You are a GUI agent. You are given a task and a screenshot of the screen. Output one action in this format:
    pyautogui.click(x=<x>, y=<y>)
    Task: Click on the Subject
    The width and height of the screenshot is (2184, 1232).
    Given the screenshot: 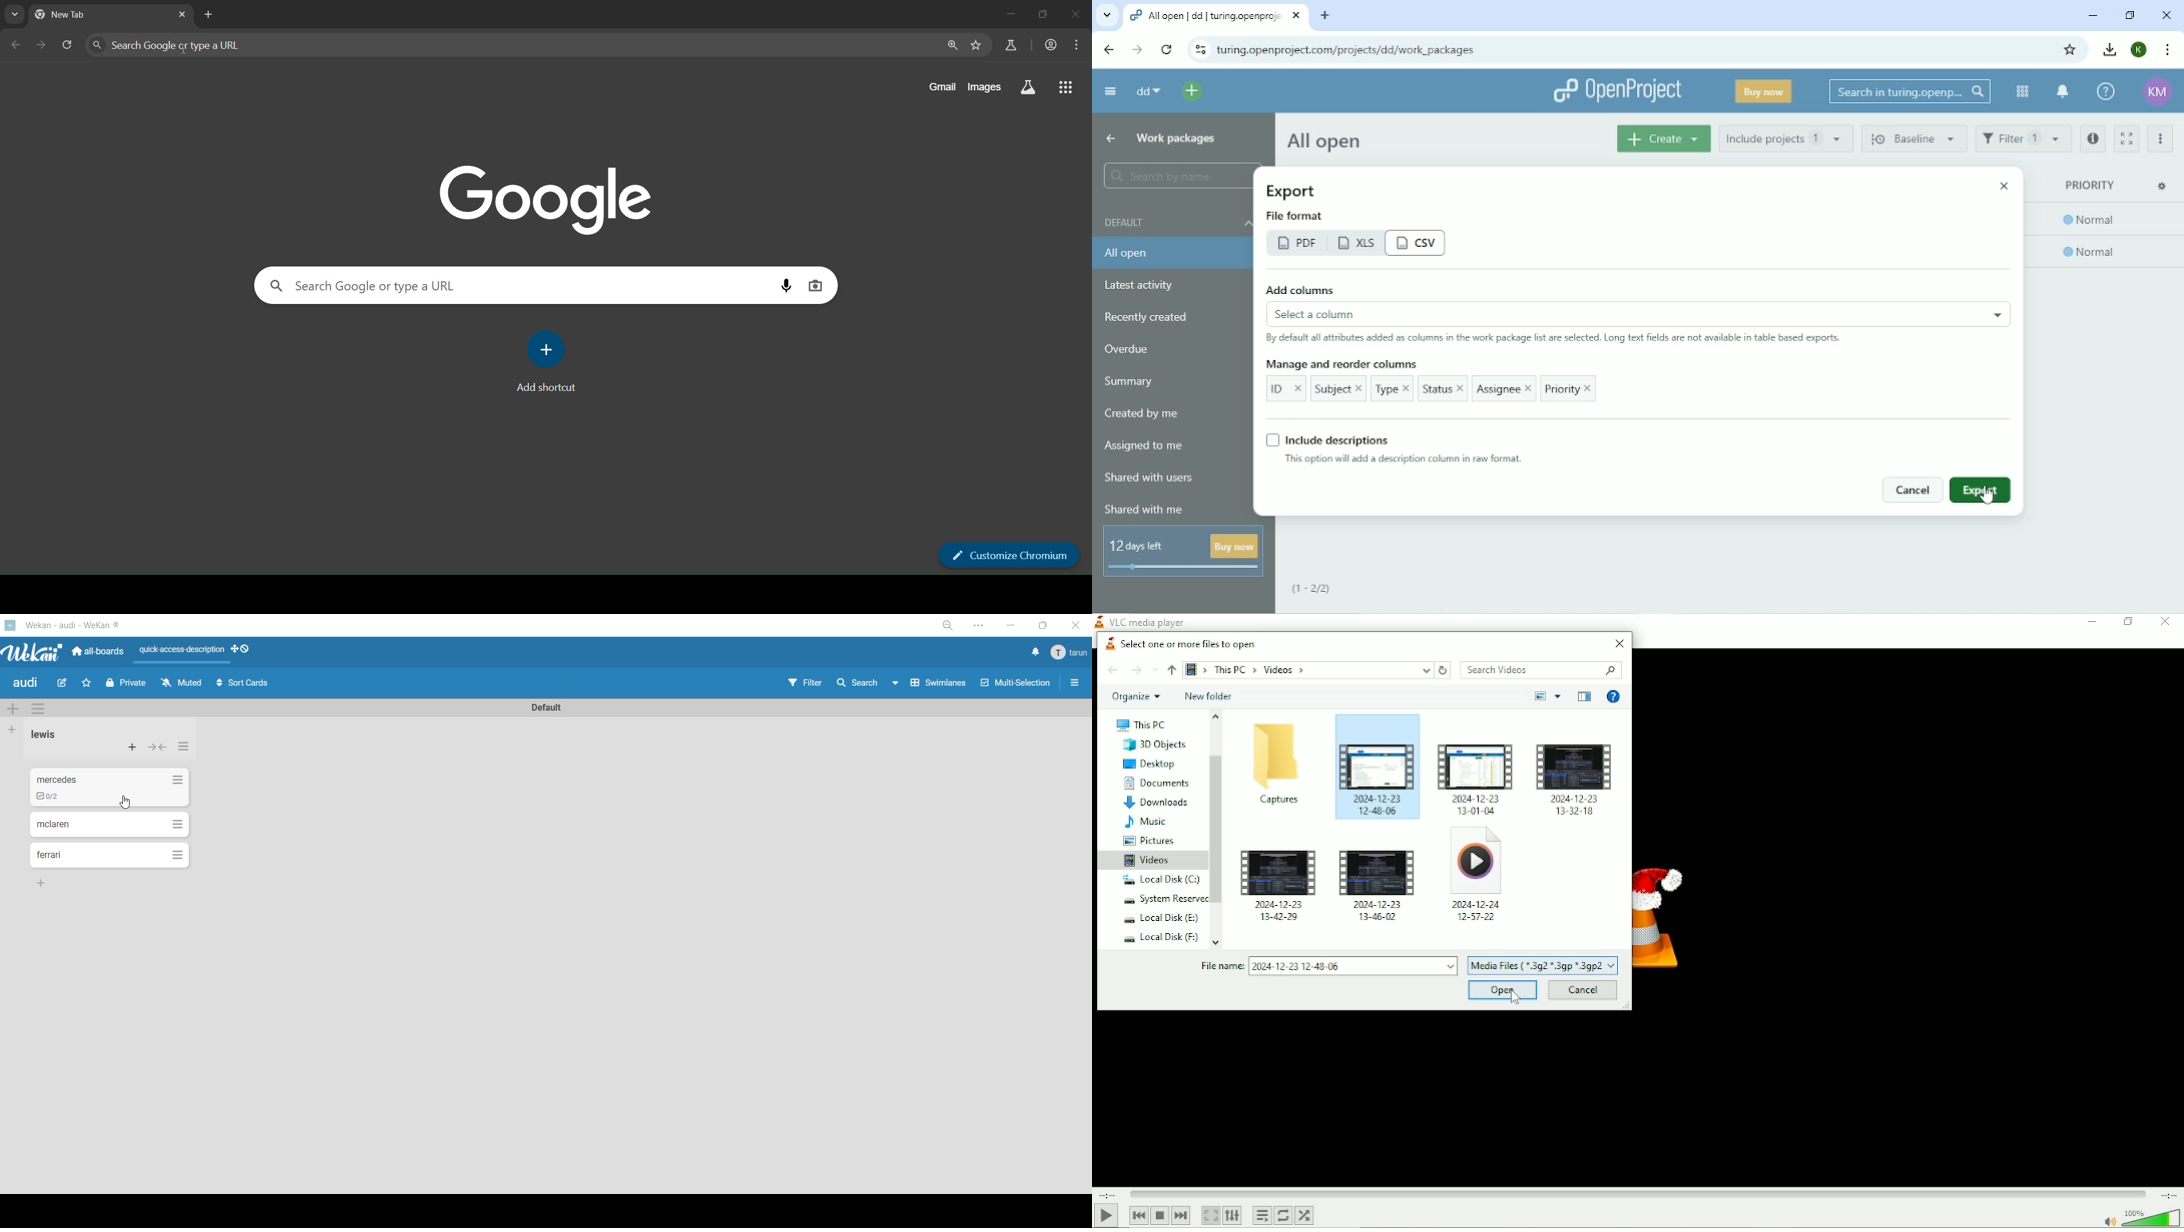 What is the action you would take?
    pyautogui.click(x=1338, y=389)
    